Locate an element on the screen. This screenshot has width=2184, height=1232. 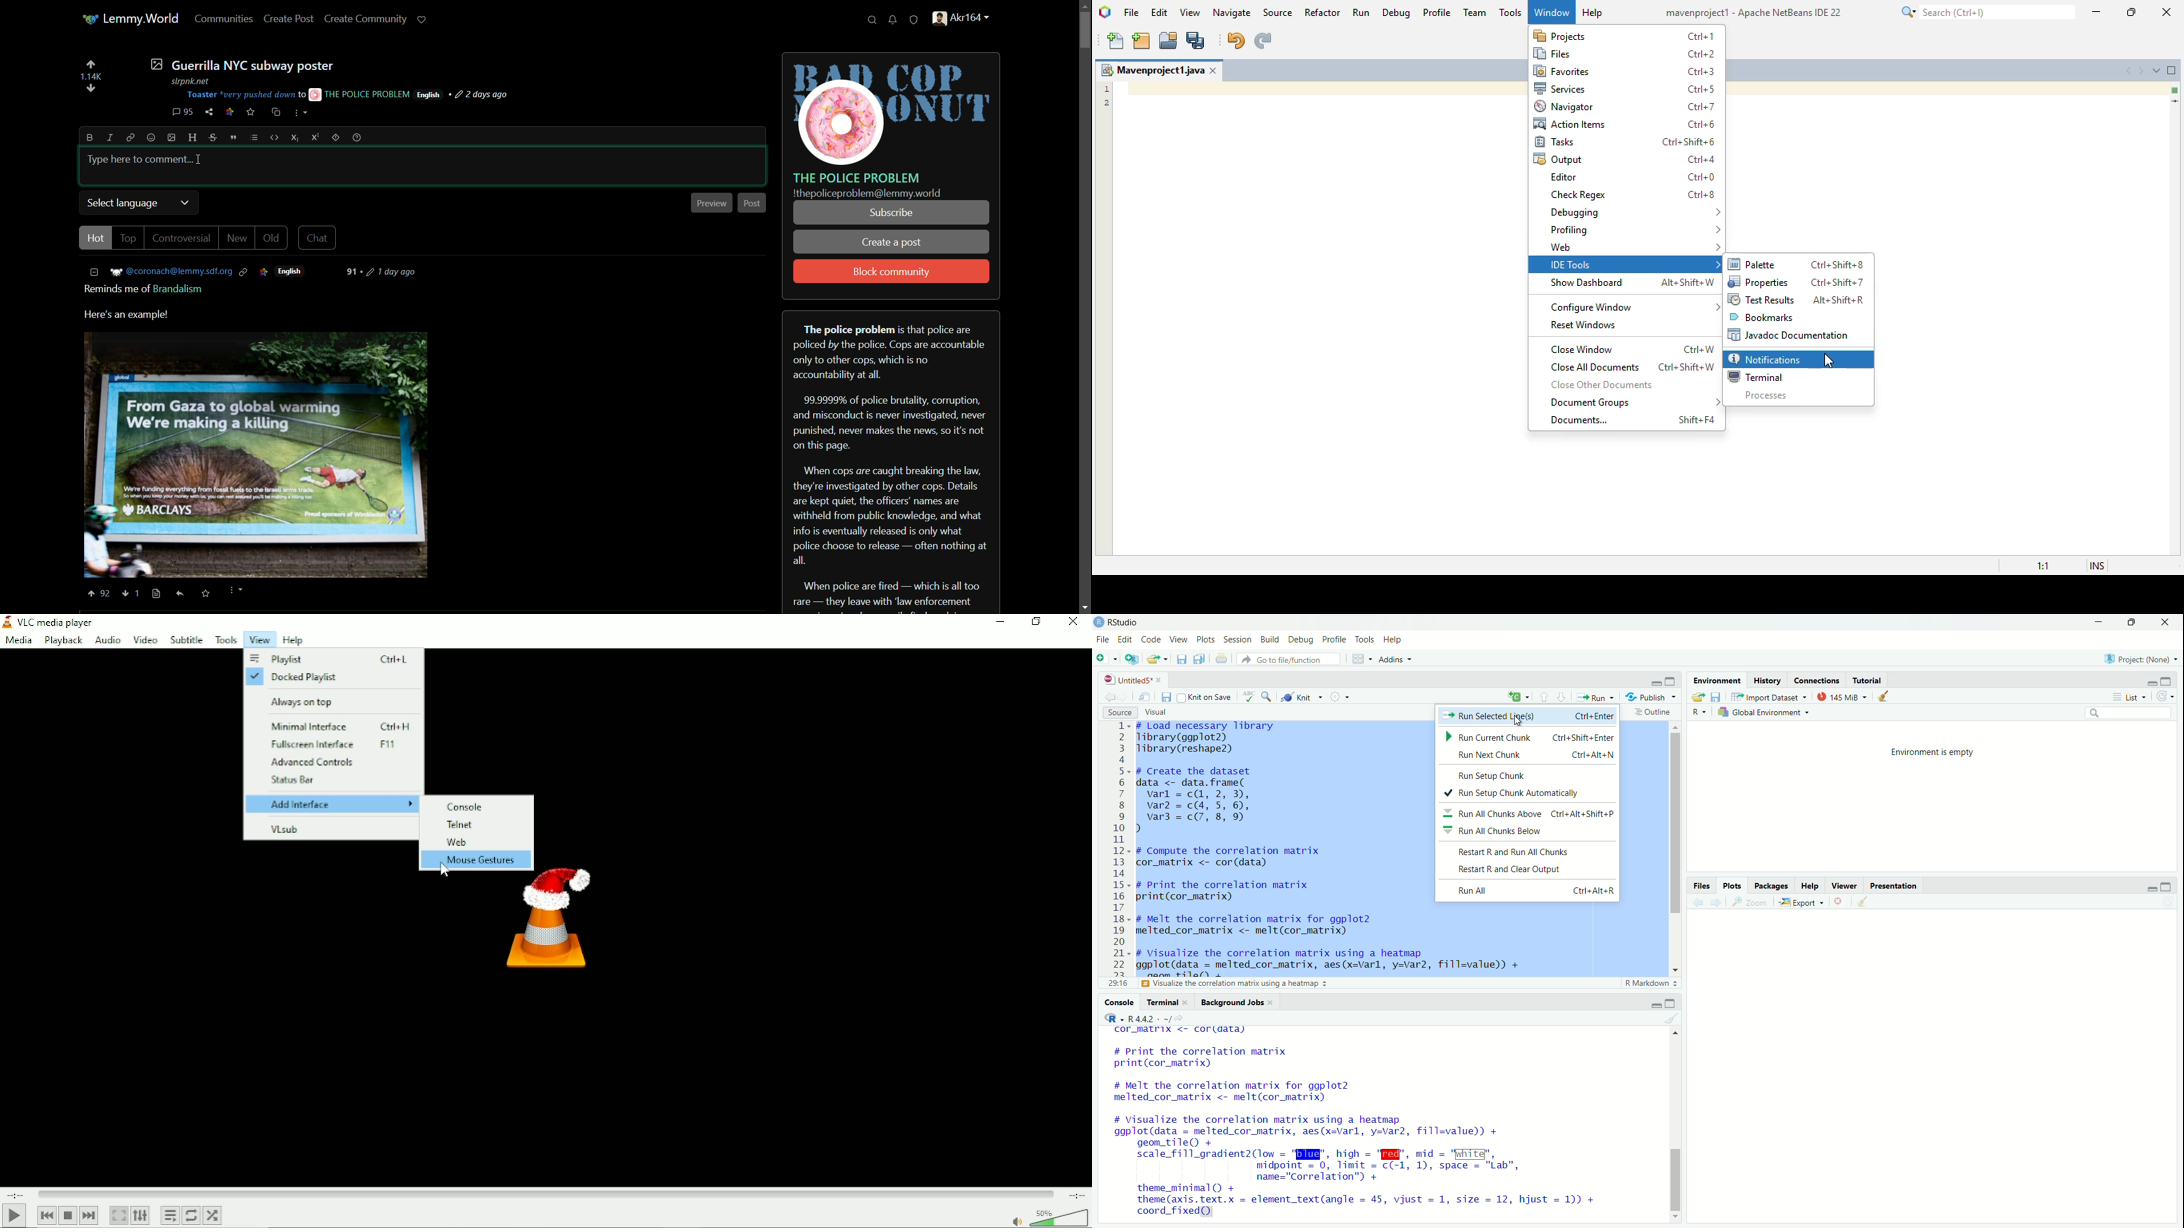
edit is located at coordinates (1124, 639).